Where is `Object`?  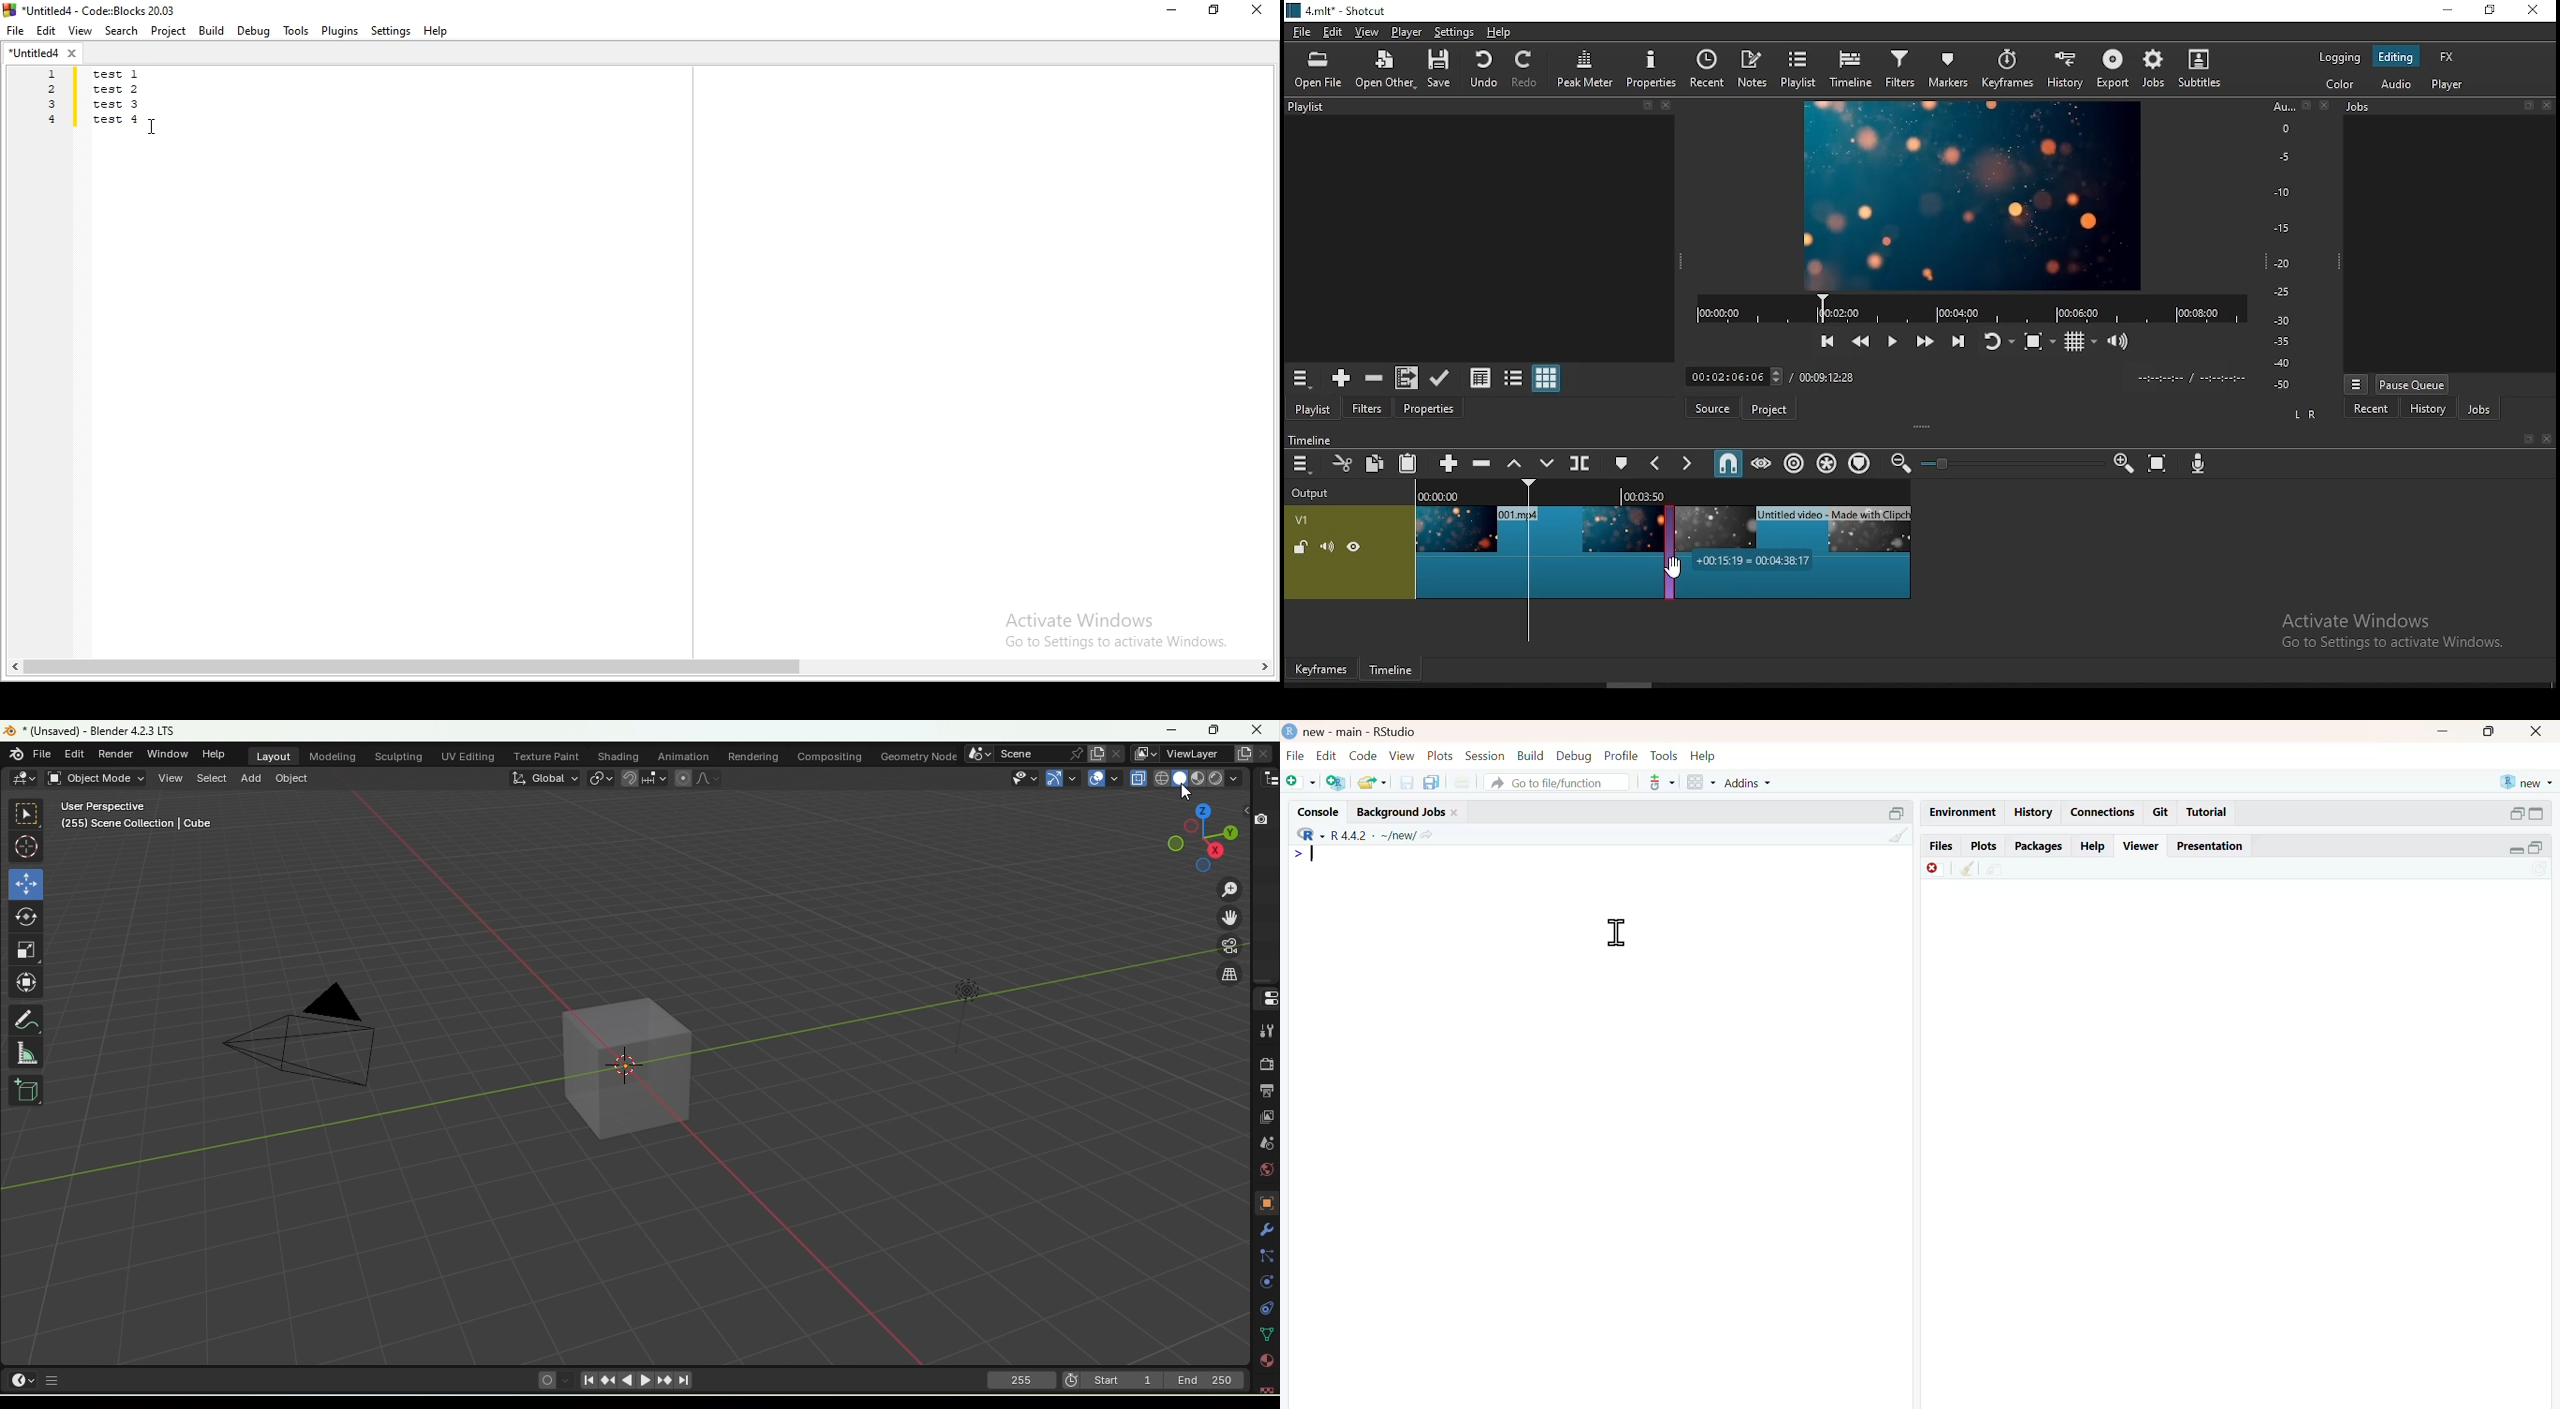 Object is located at coordinates (1262, 1203).